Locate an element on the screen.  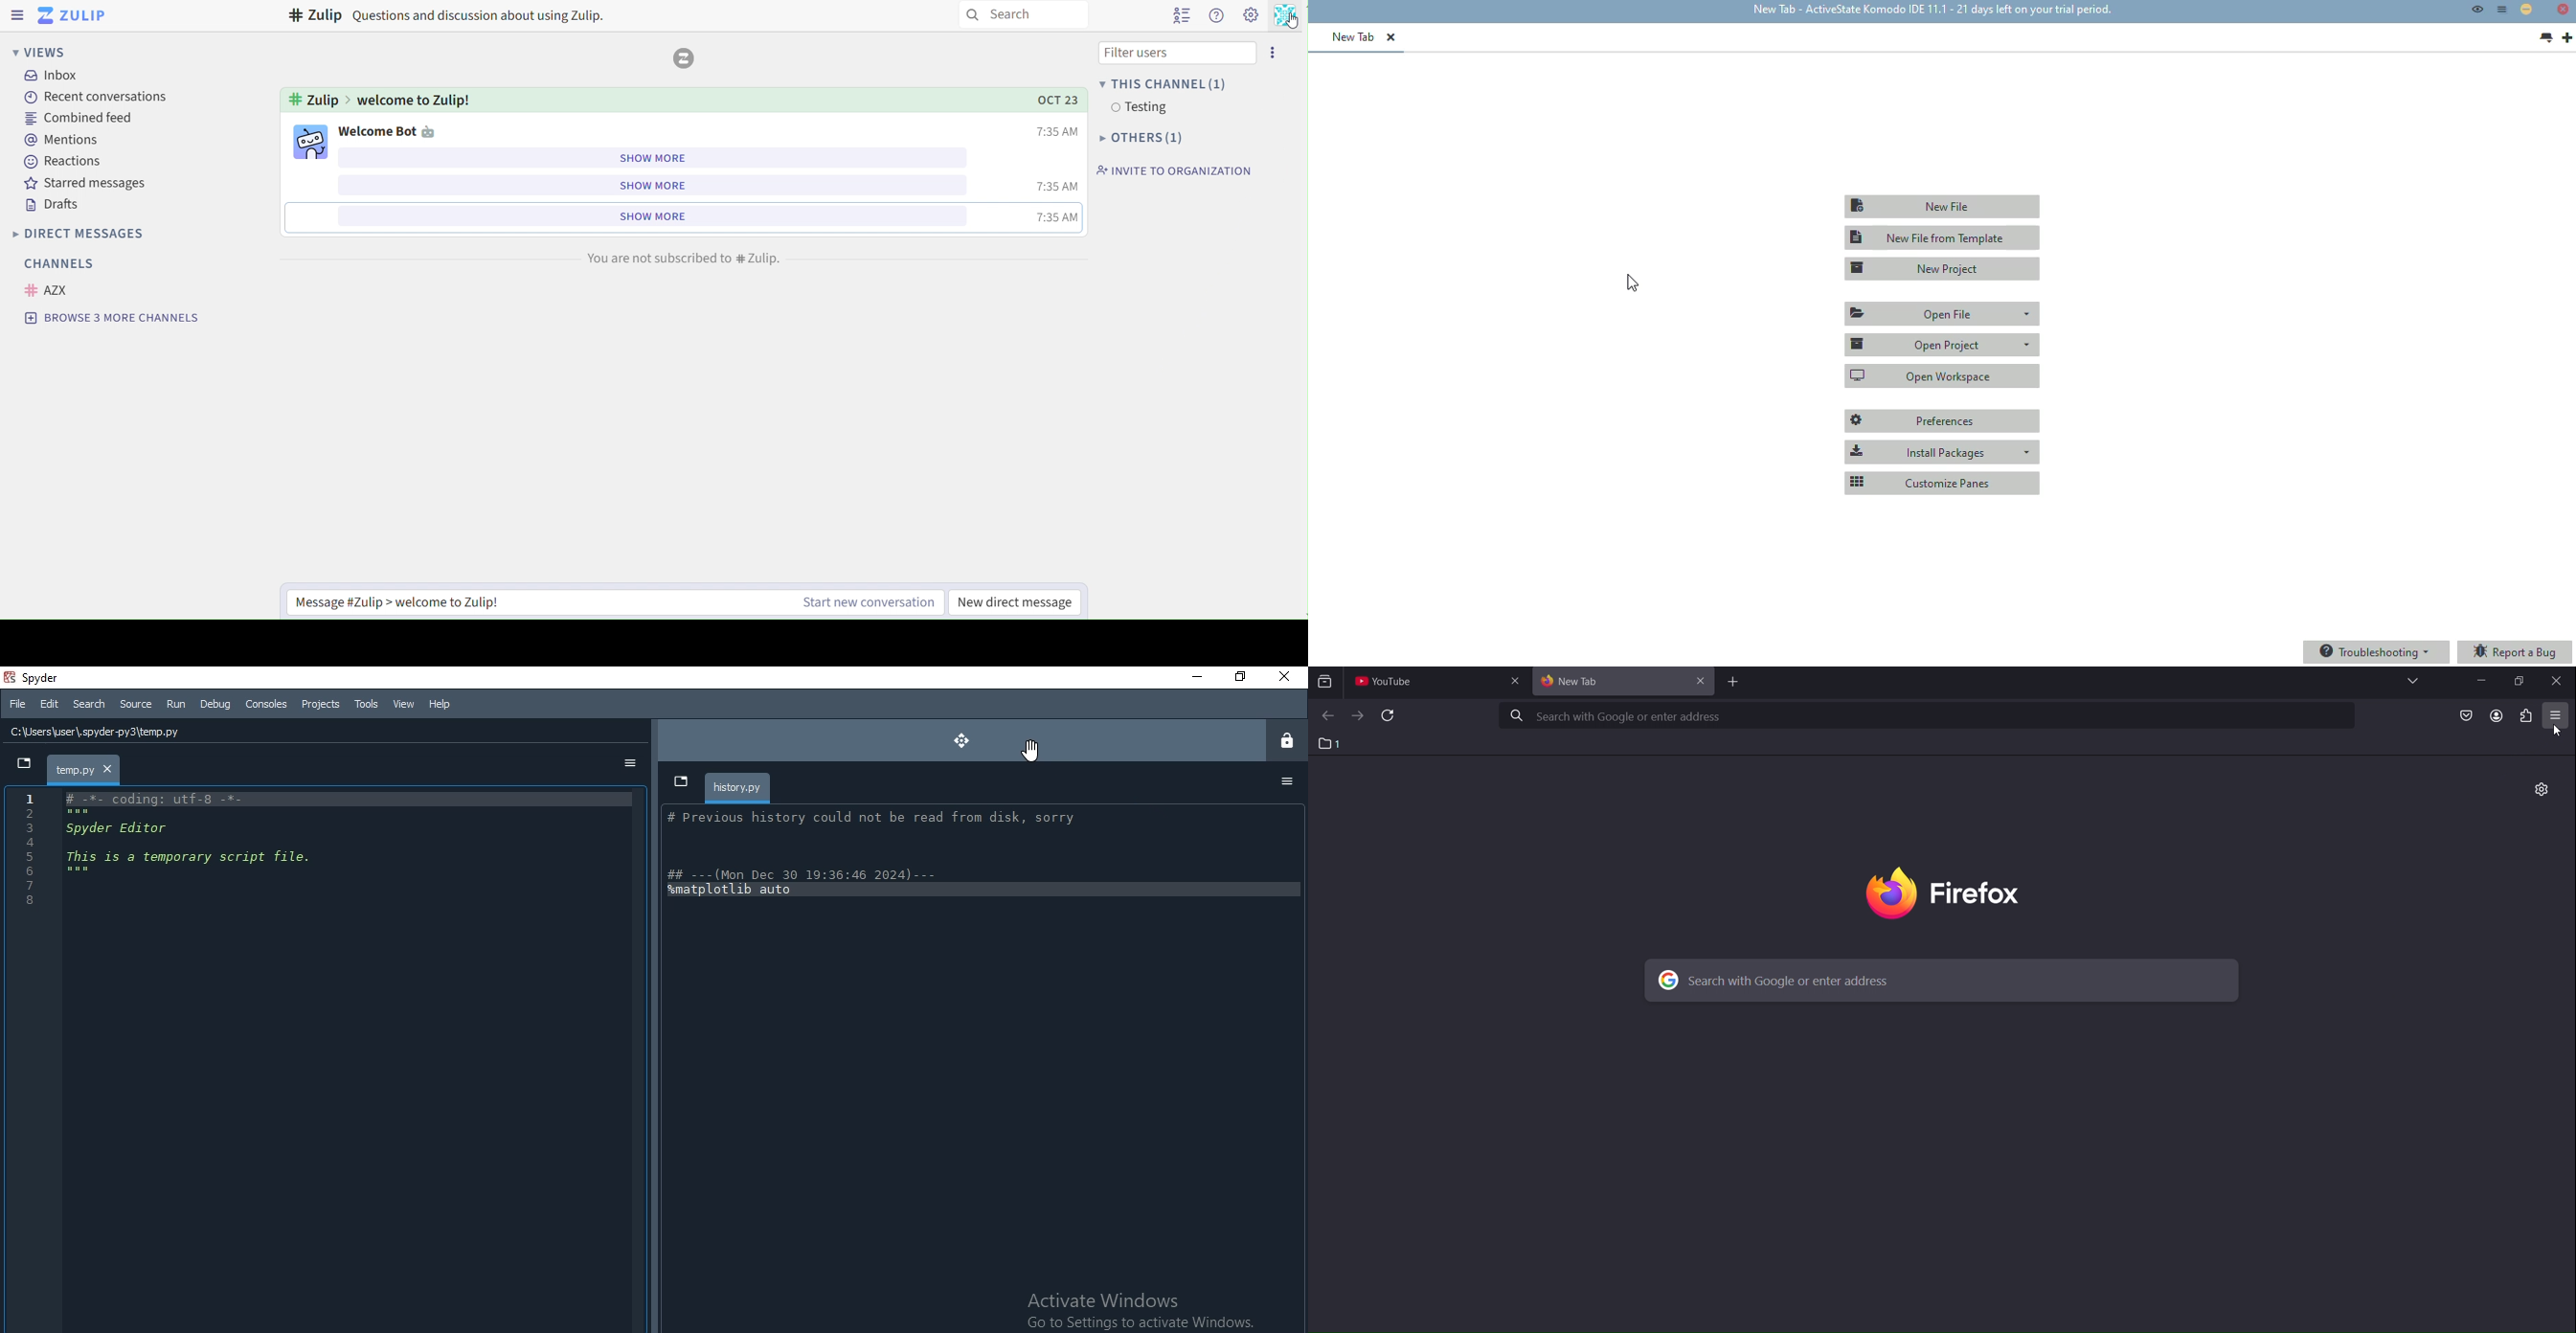
minimize is located at coordinates (2481, 680).